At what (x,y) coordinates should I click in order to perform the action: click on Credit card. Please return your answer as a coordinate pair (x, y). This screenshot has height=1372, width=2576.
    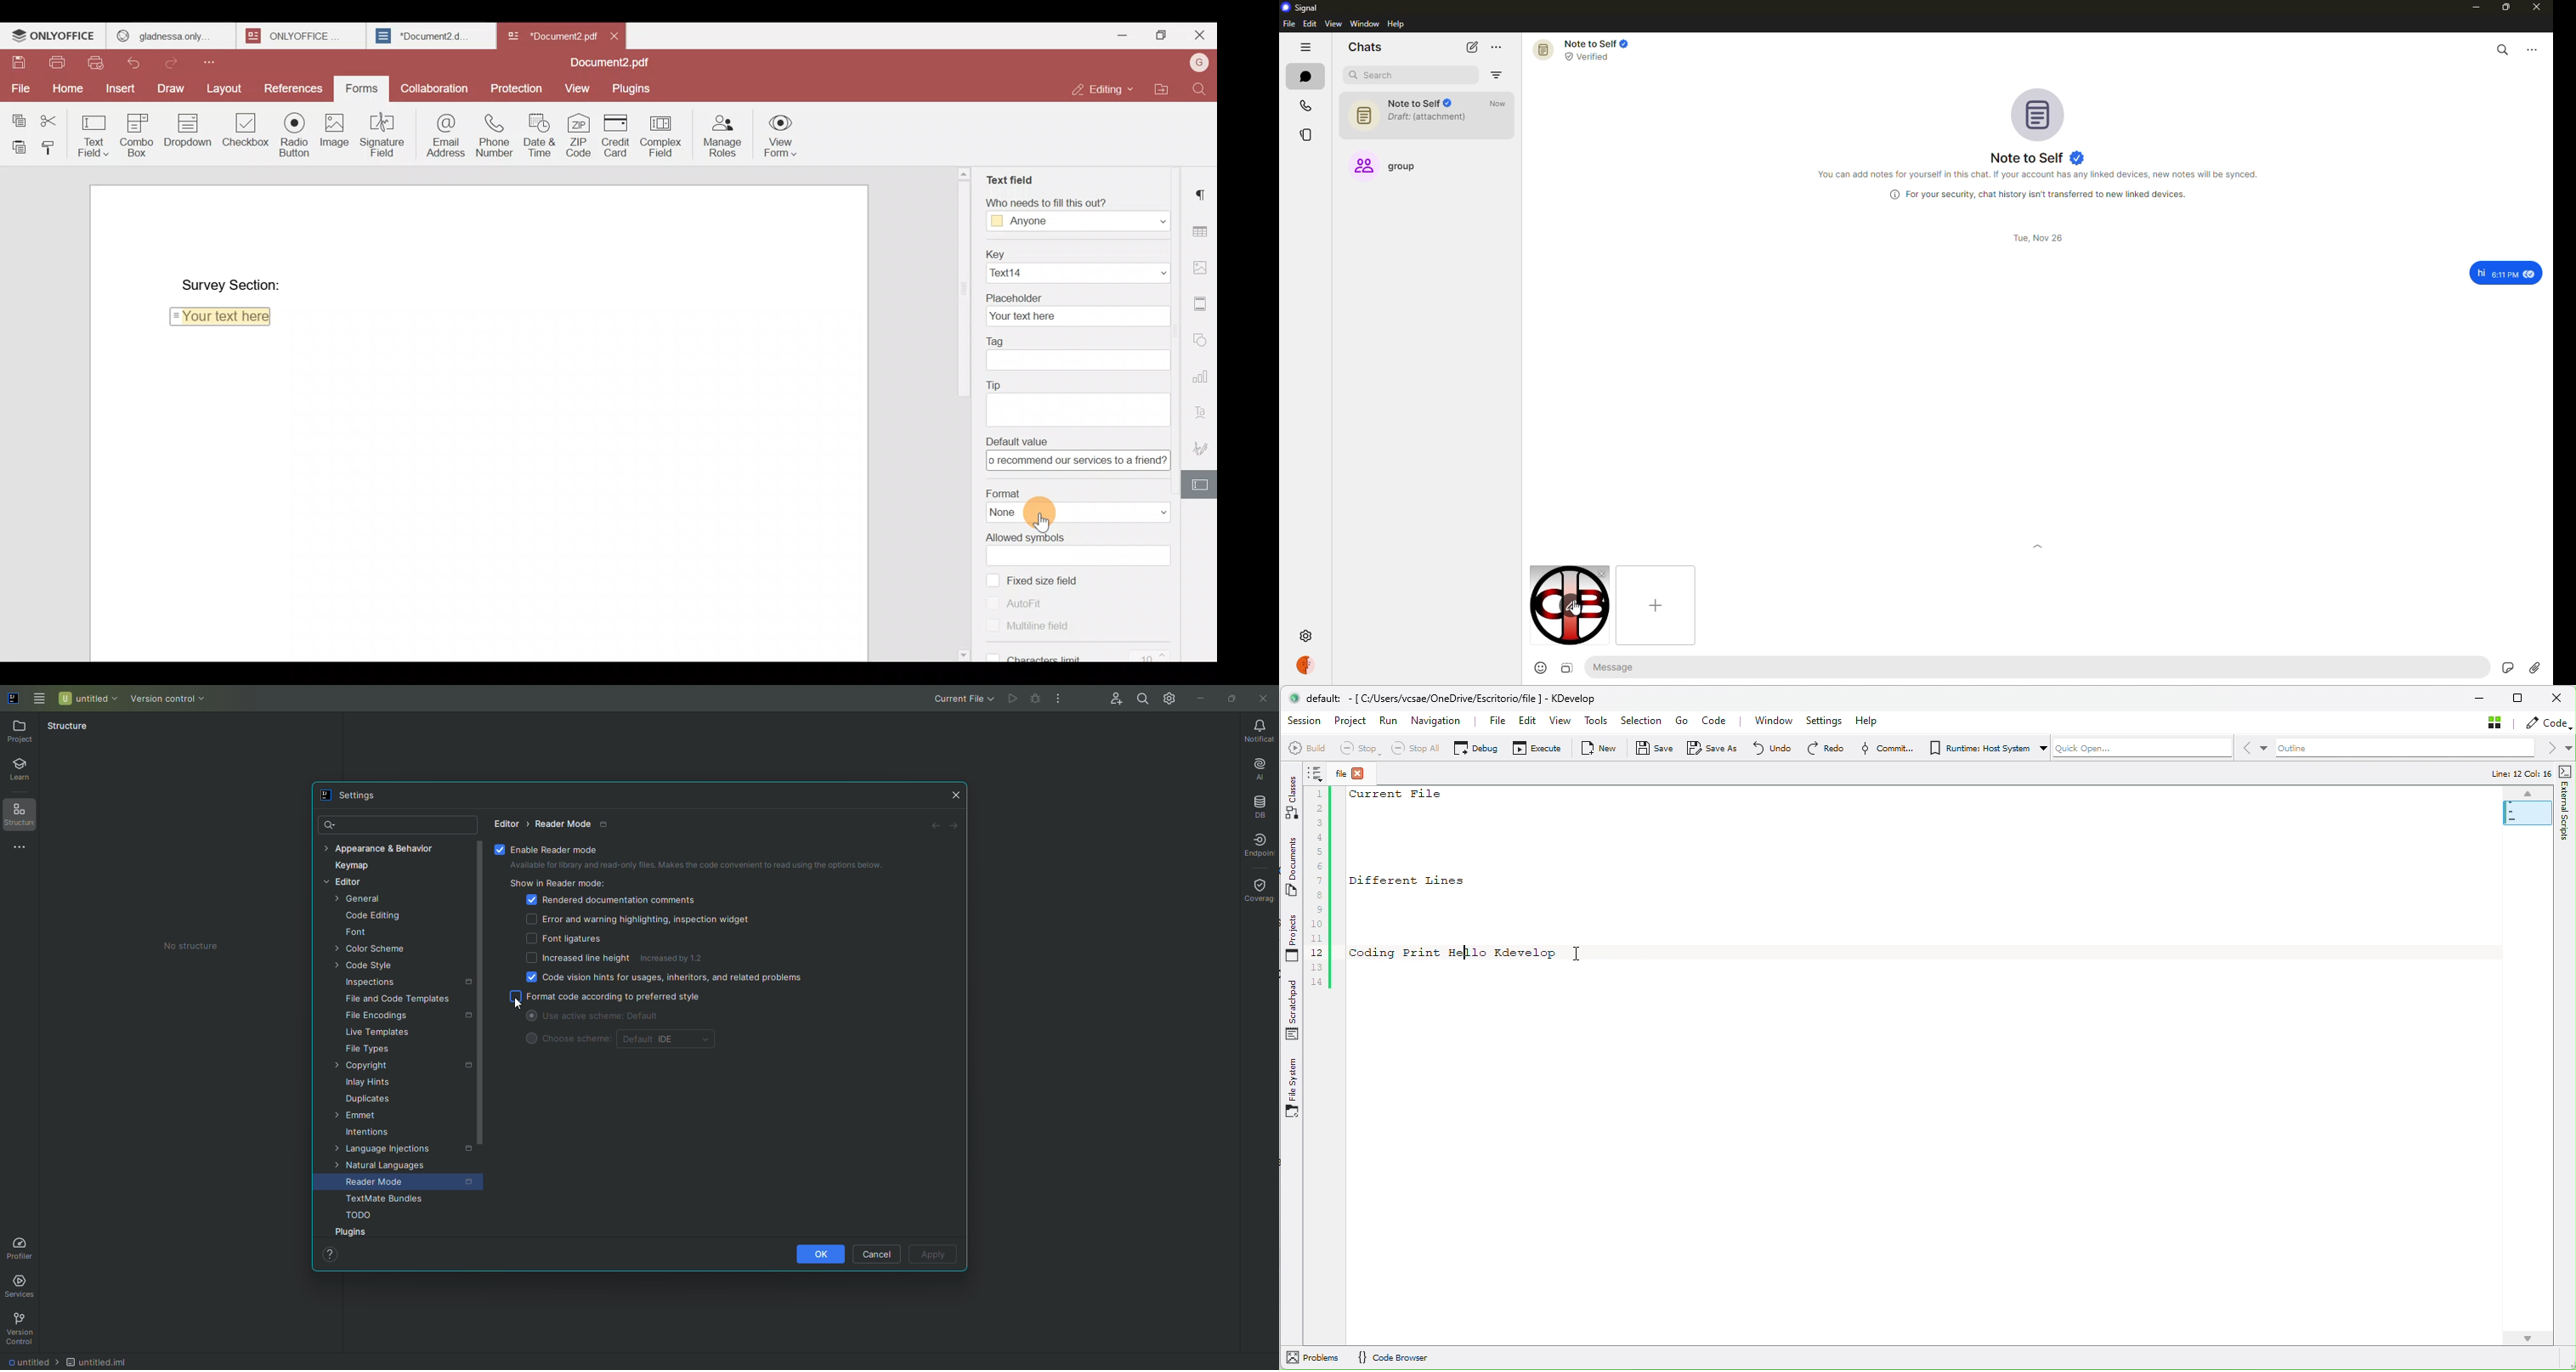
    Looking at the image, I should click on (618, 136).